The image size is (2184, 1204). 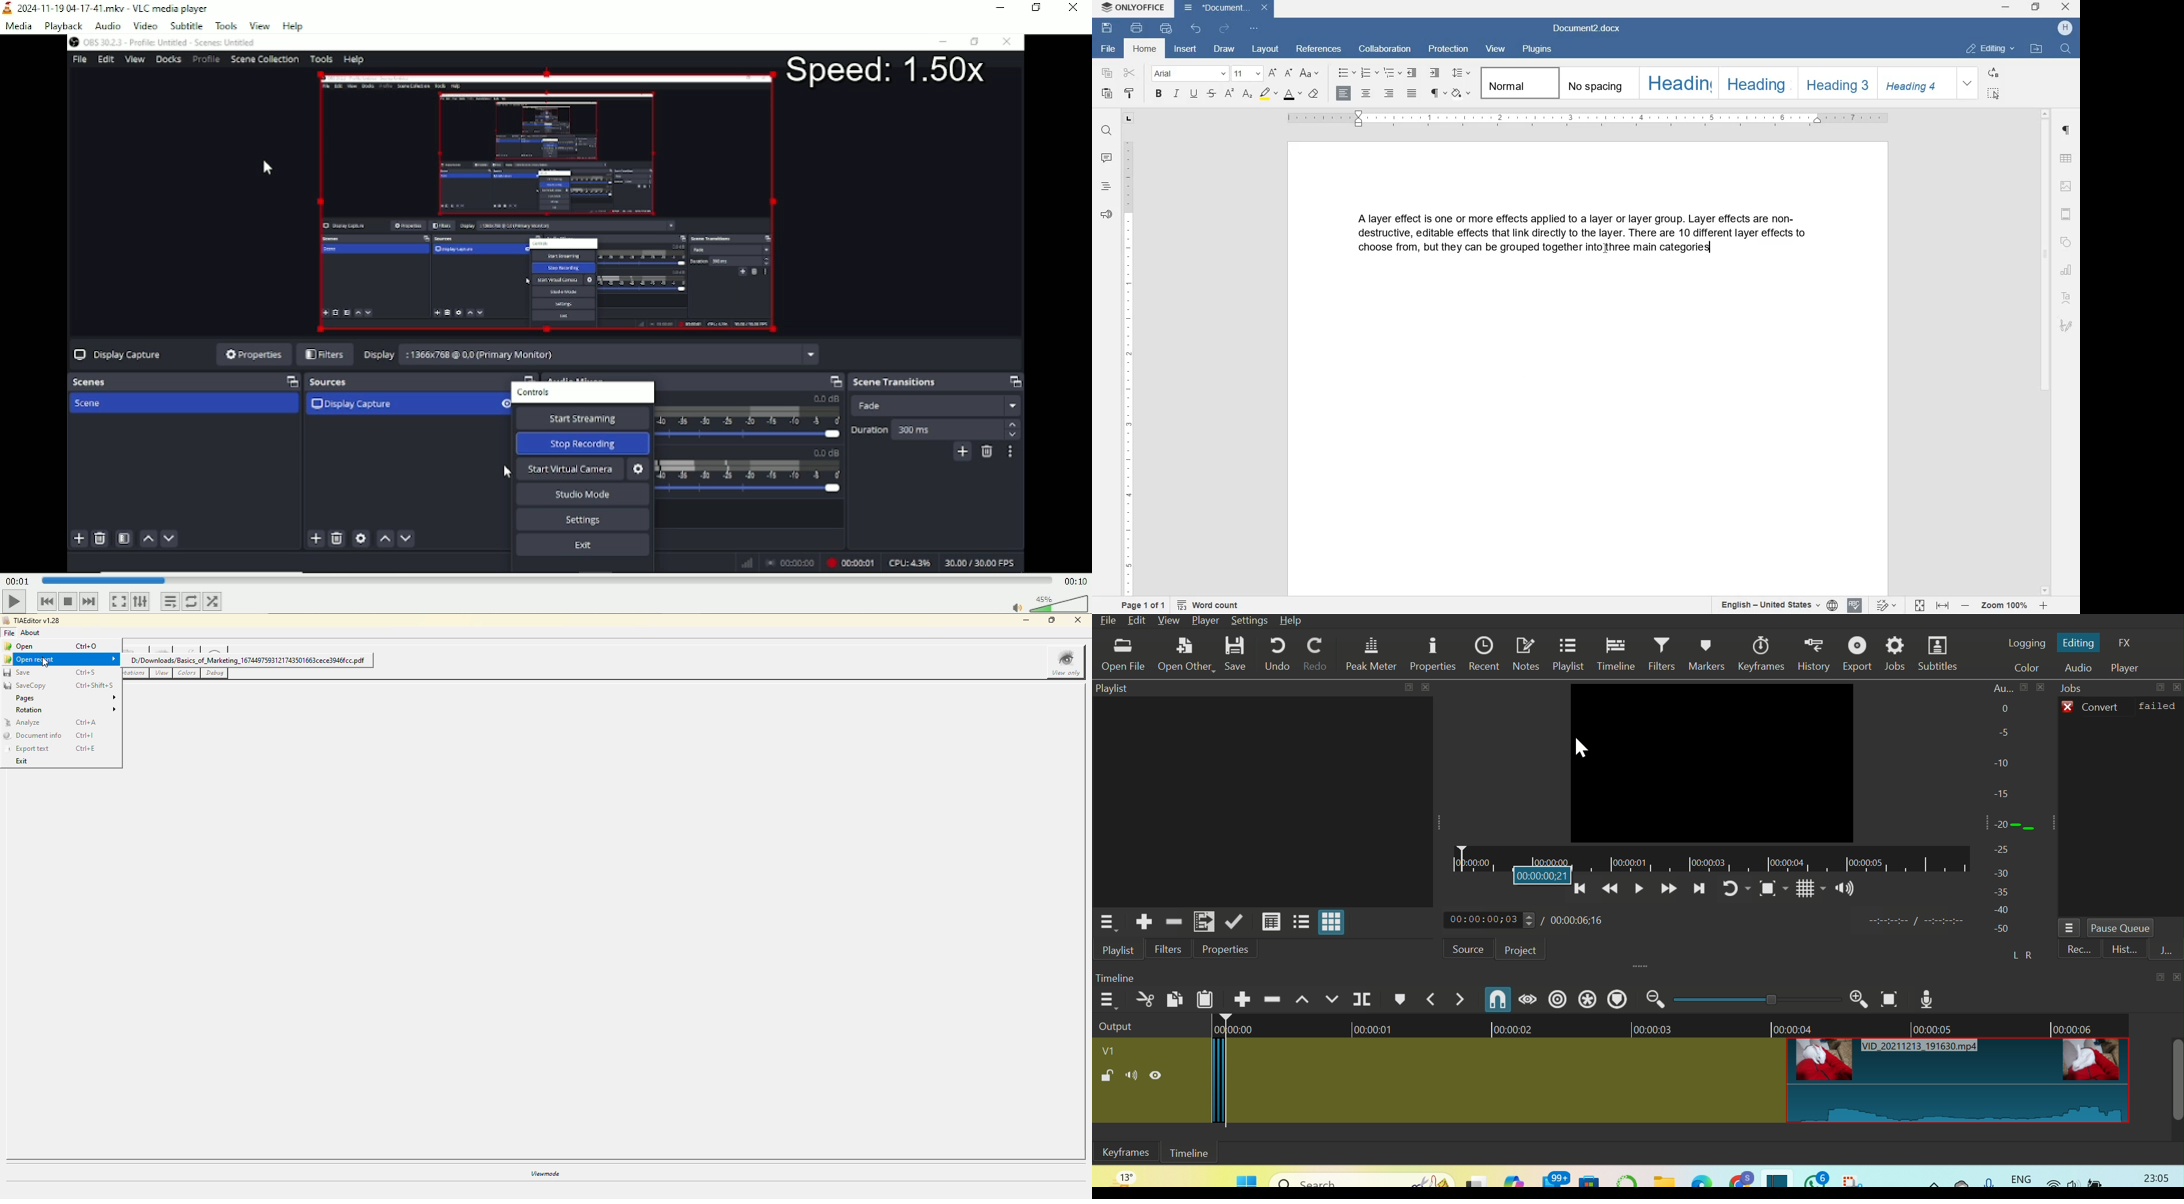 What do you see at coordinates (1202, 921) in the screenshot?
I see `Next` at bounding box center [1202, 921].